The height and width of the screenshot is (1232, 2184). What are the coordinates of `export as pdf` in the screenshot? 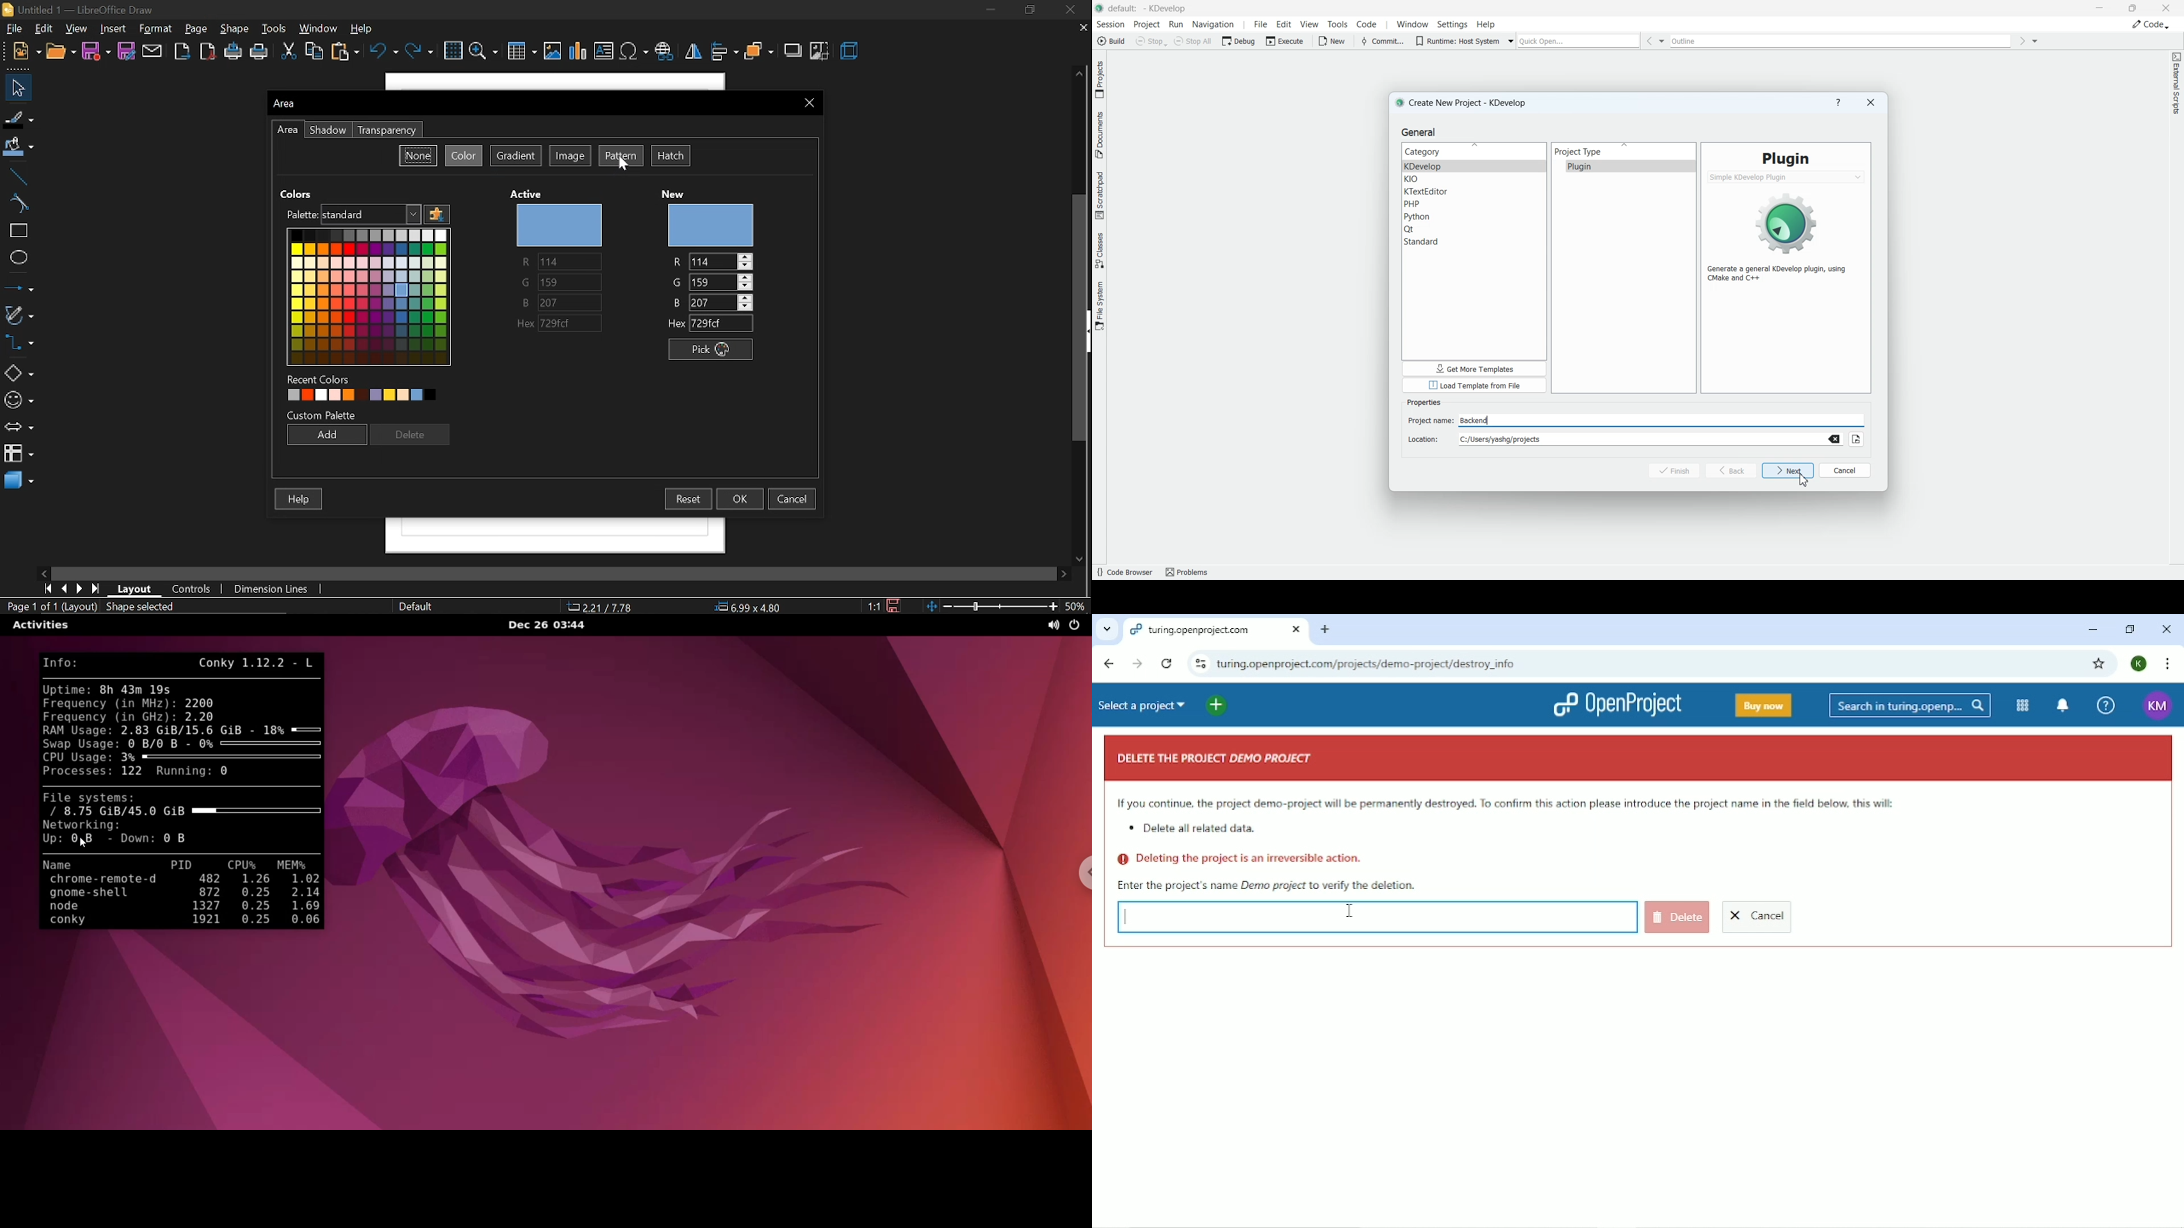 It's located at (207, 51).